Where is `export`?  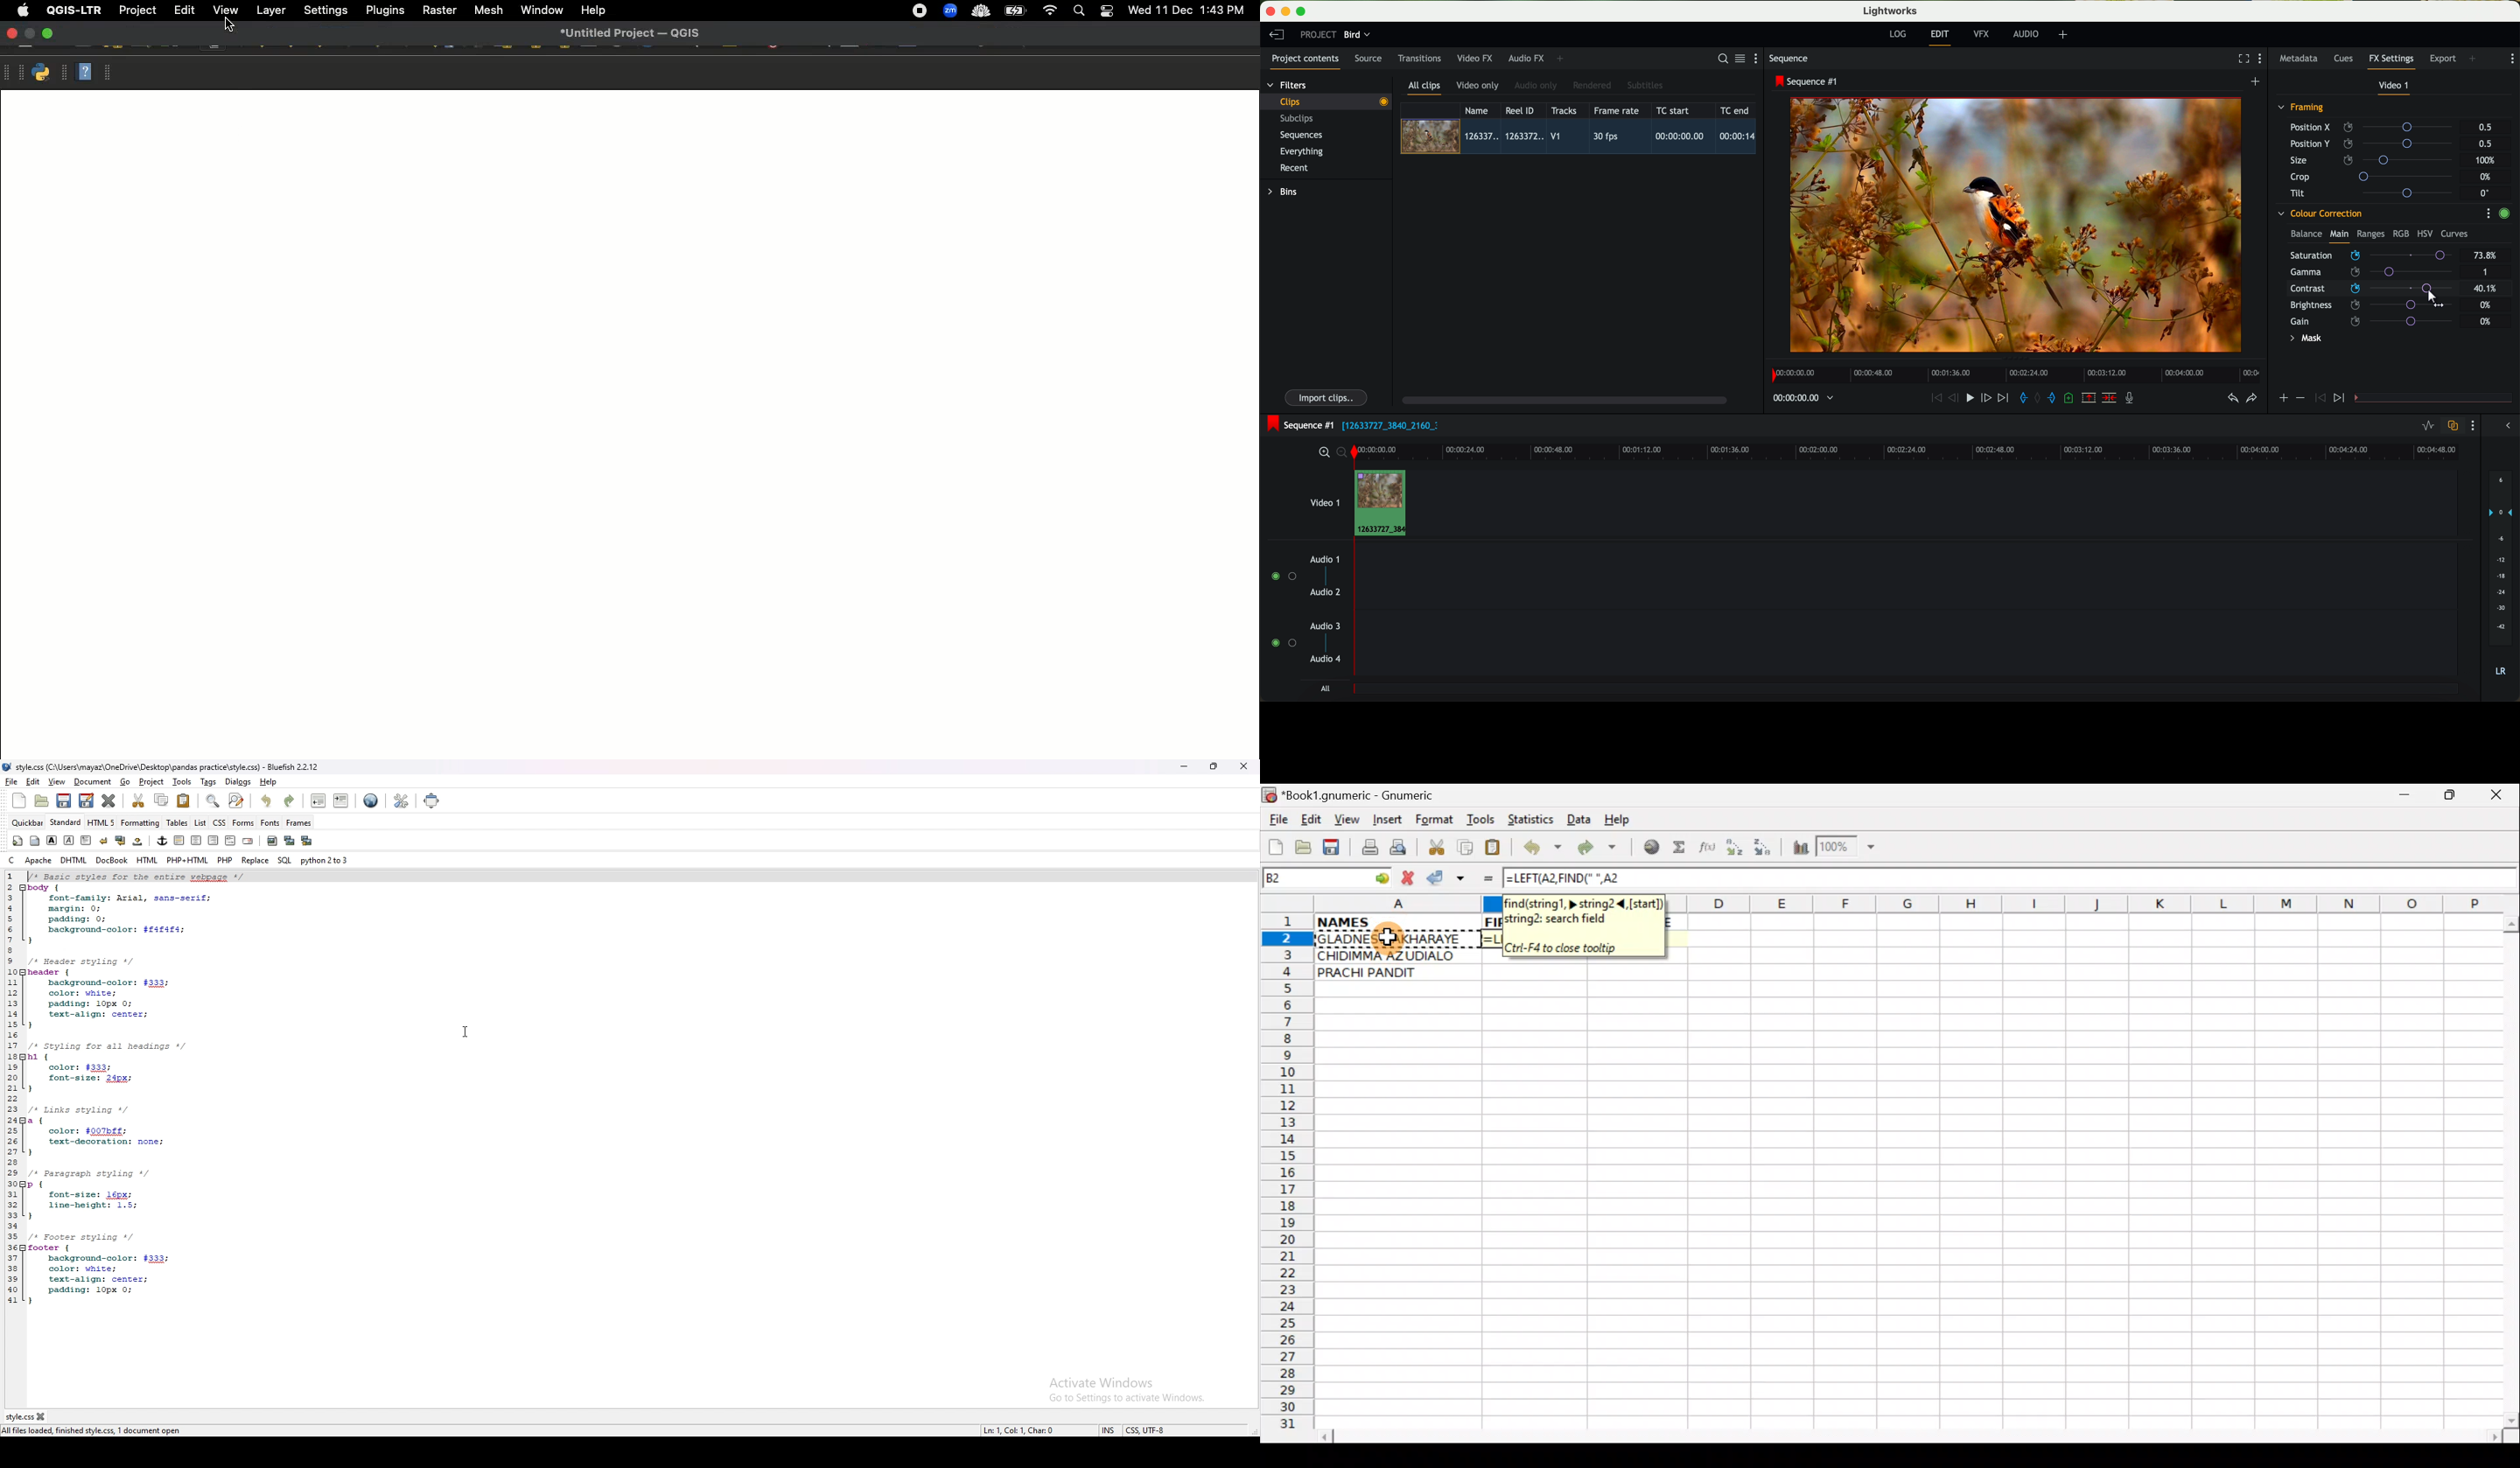 export is located at coordinates (2444, 60).